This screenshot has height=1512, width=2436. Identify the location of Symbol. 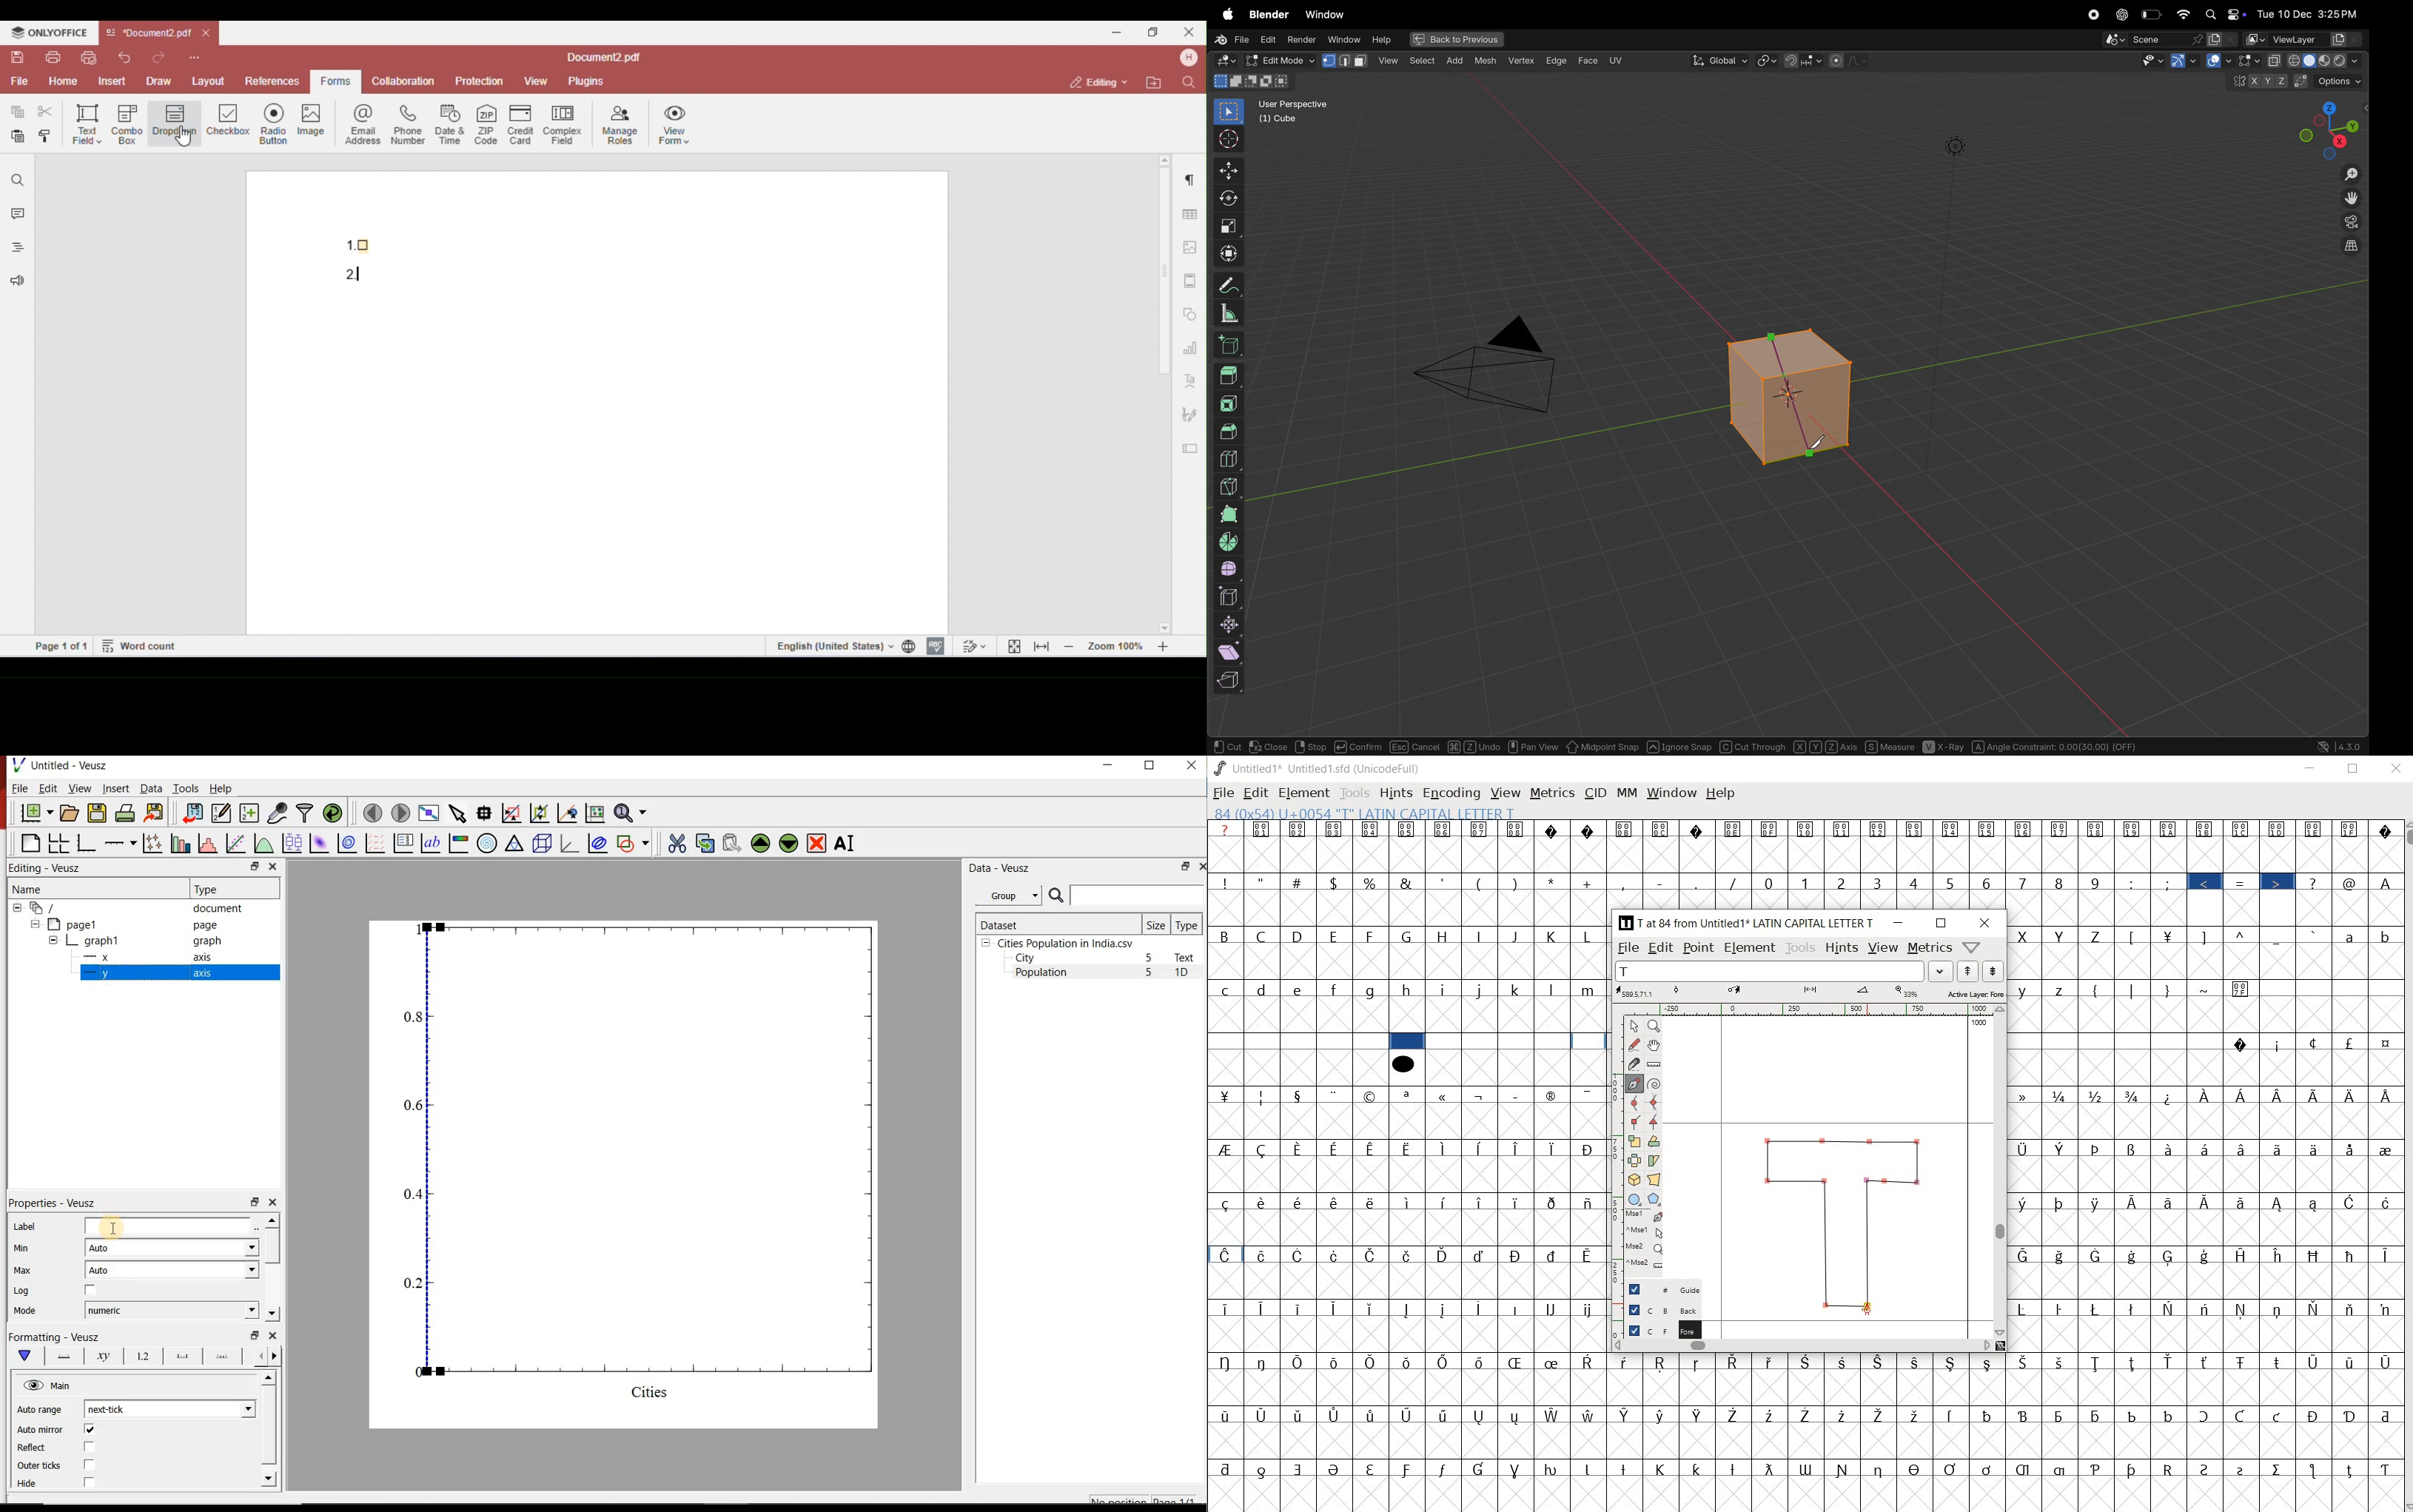
(2245, 1468).